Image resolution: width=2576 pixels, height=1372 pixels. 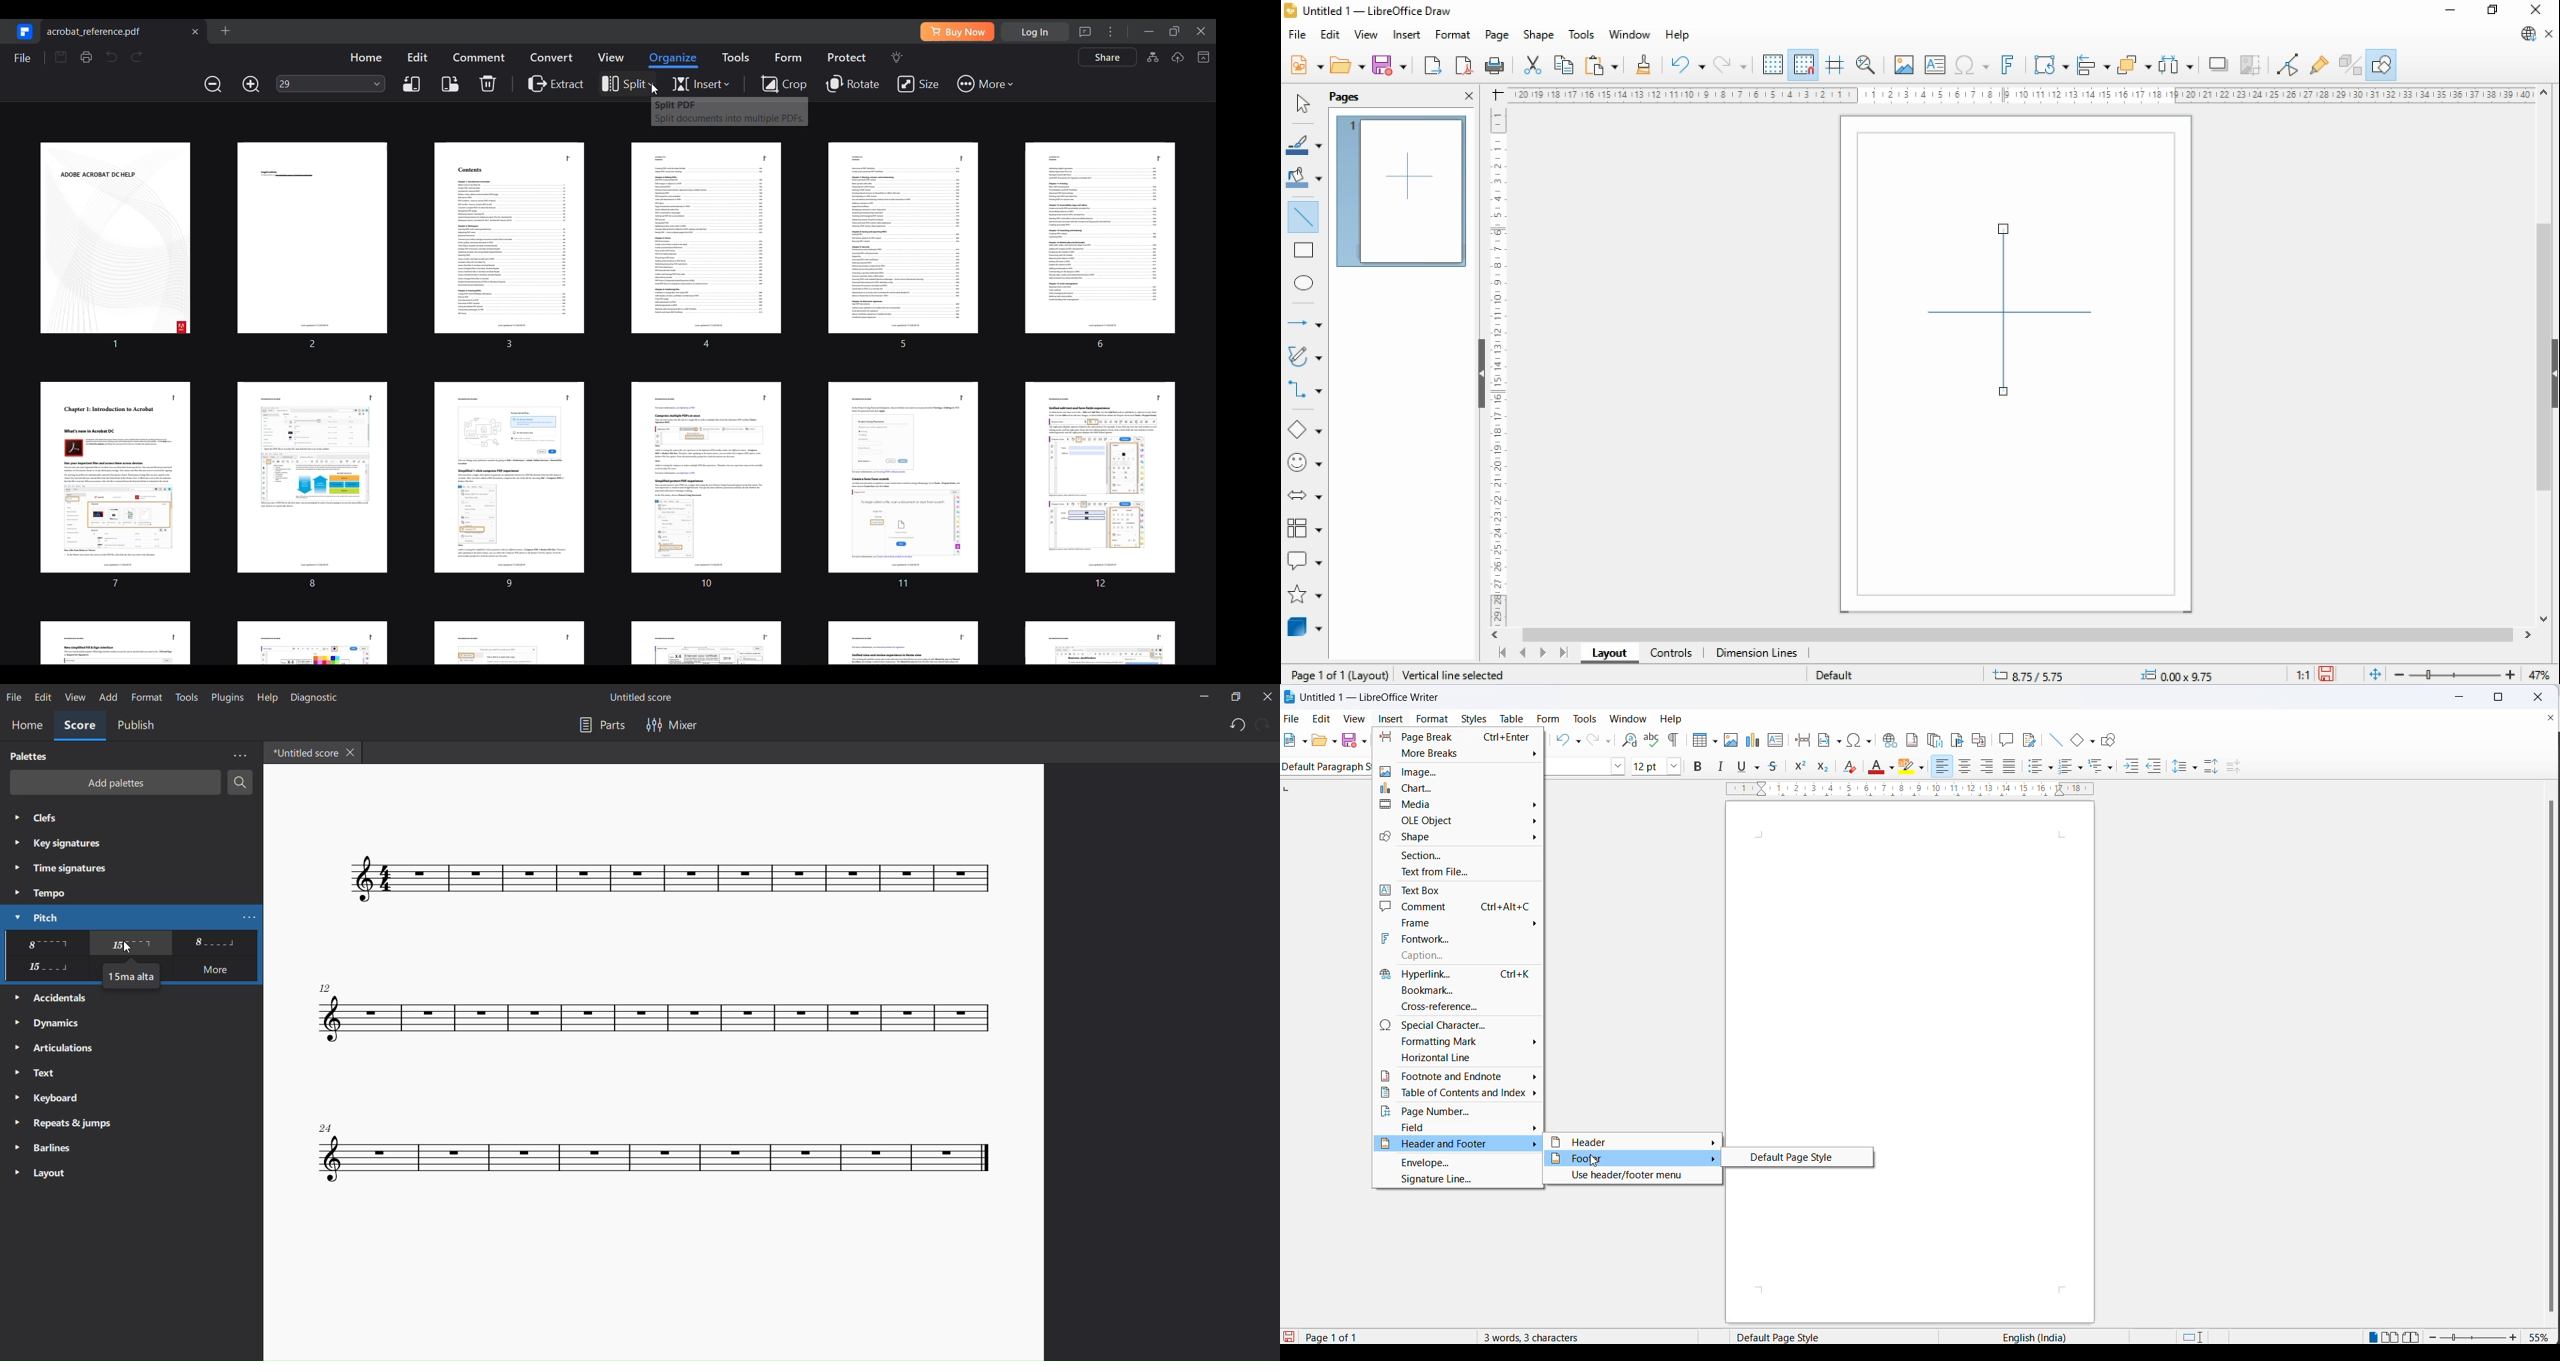 I want to click on tools, so click(x=1583, y=718).